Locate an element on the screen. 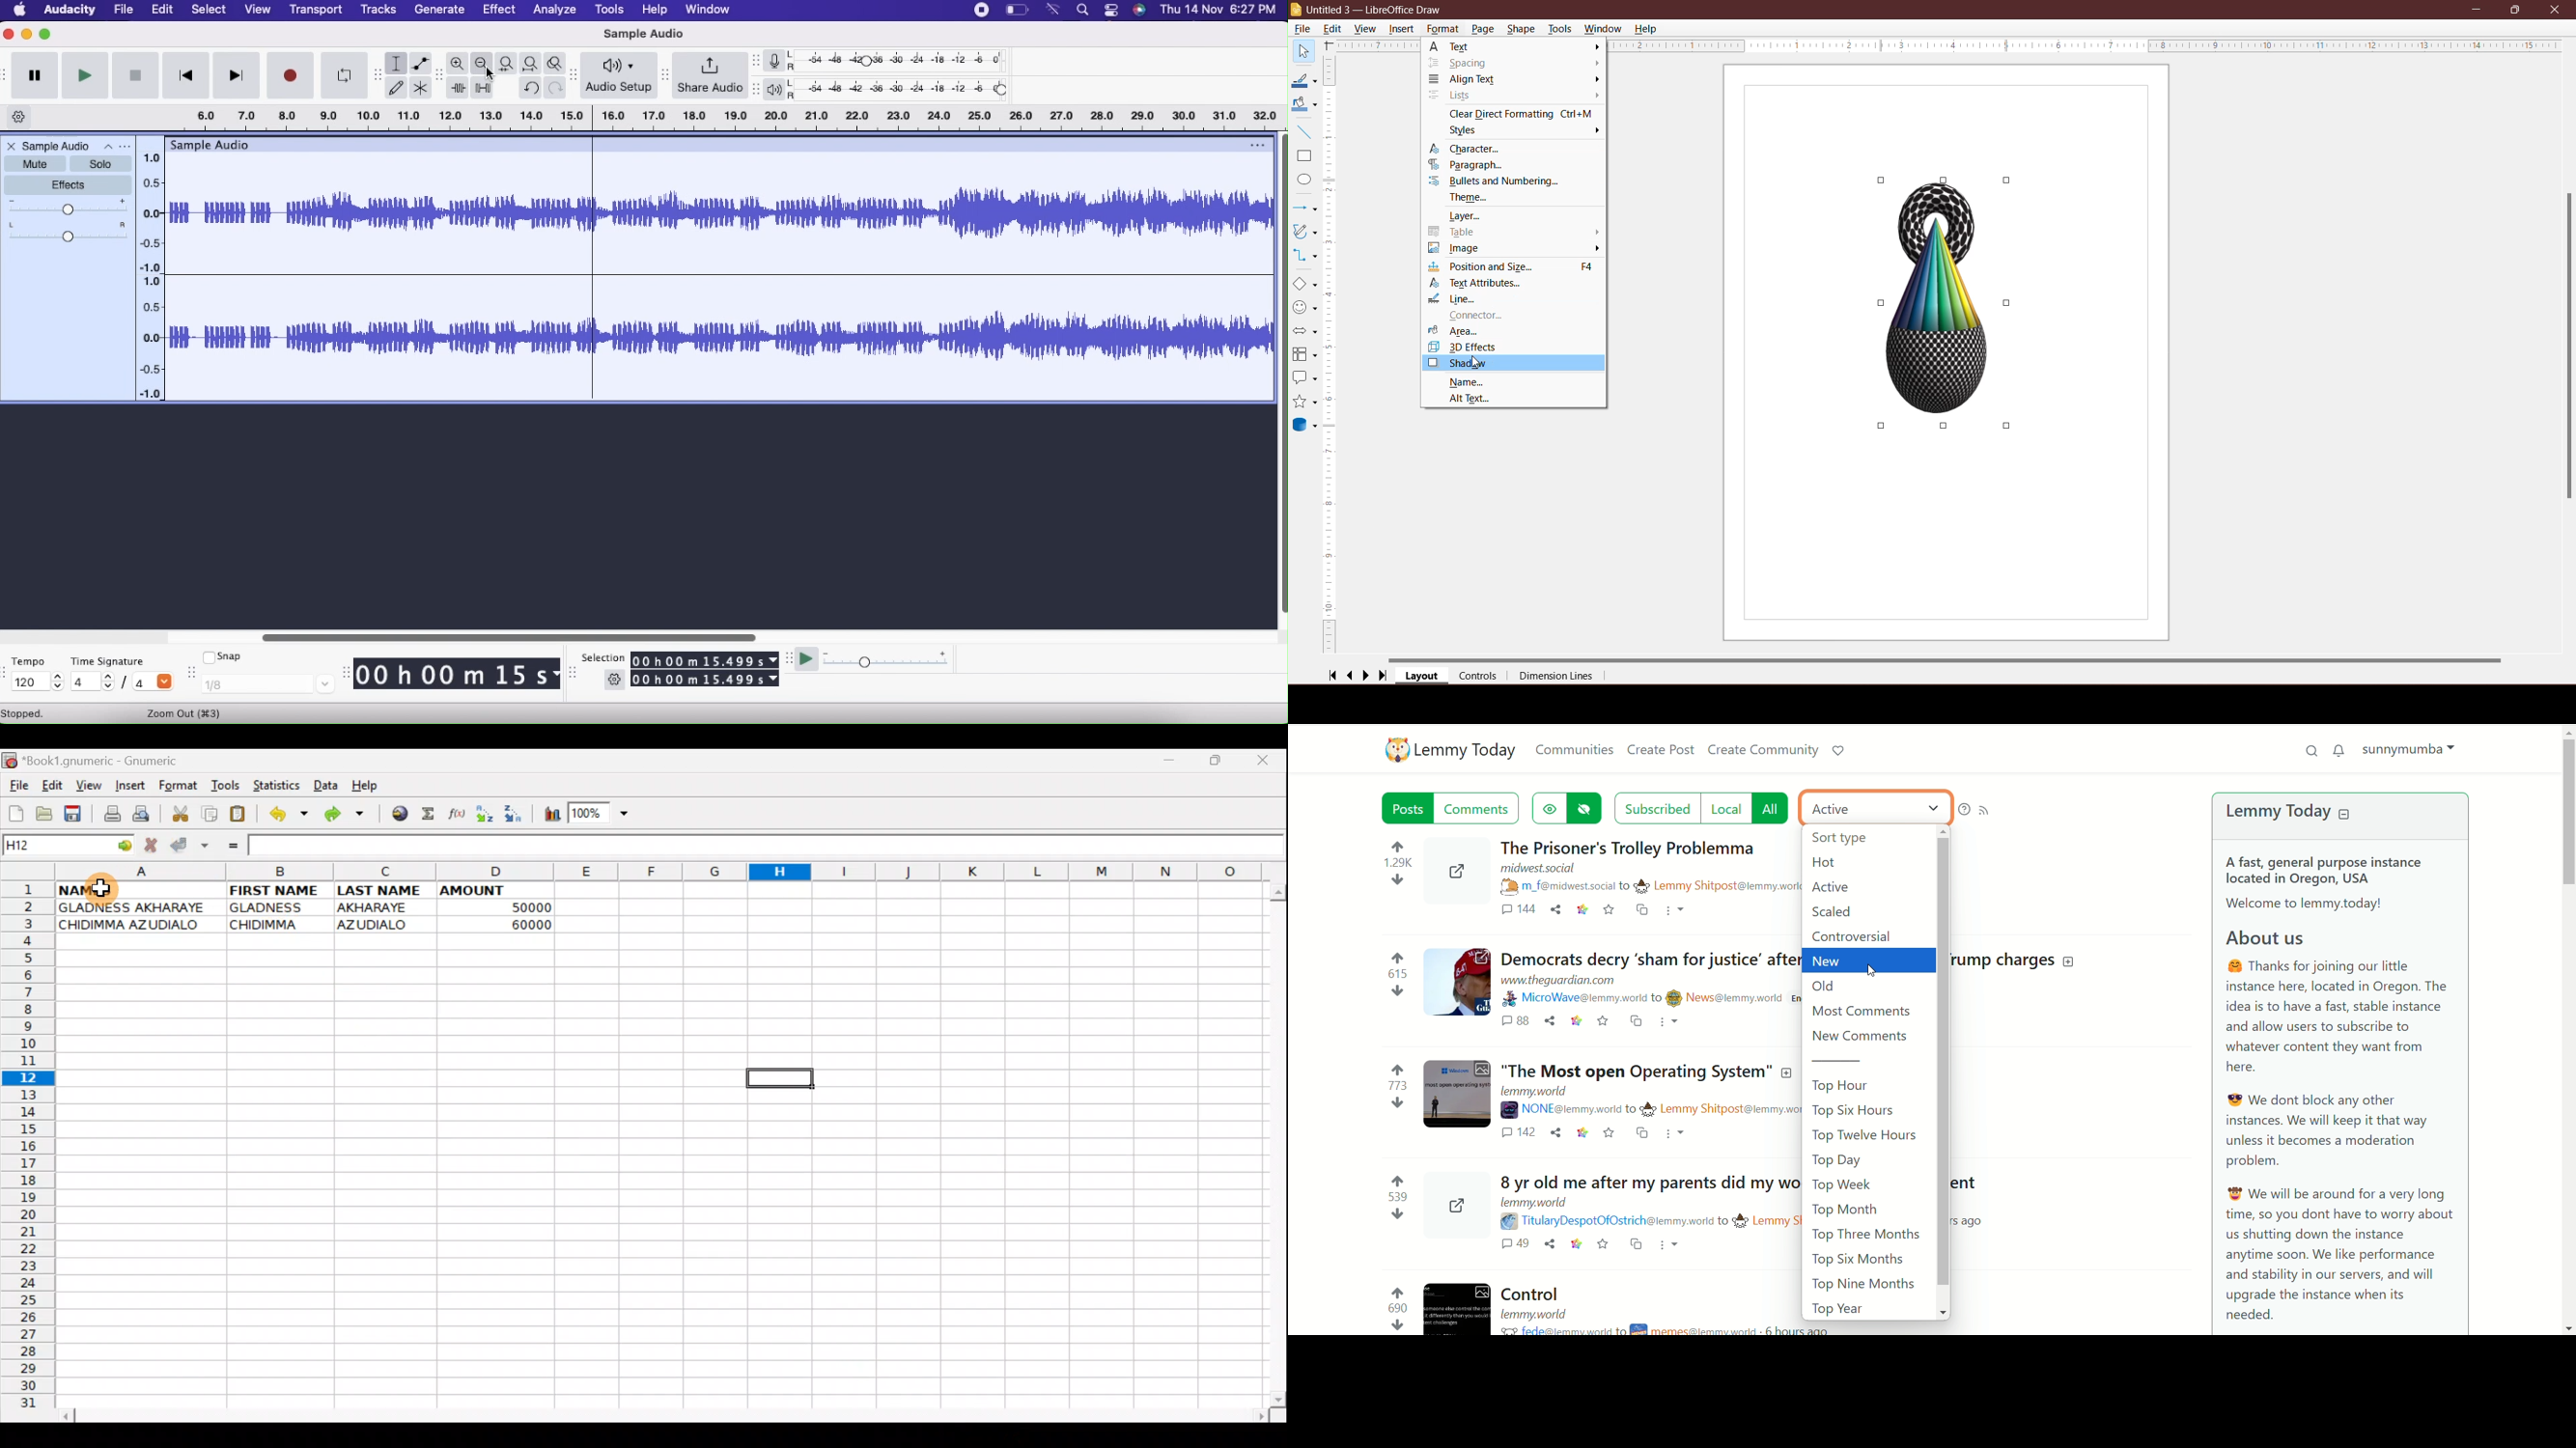  Select is located at coordinates (210, 11).